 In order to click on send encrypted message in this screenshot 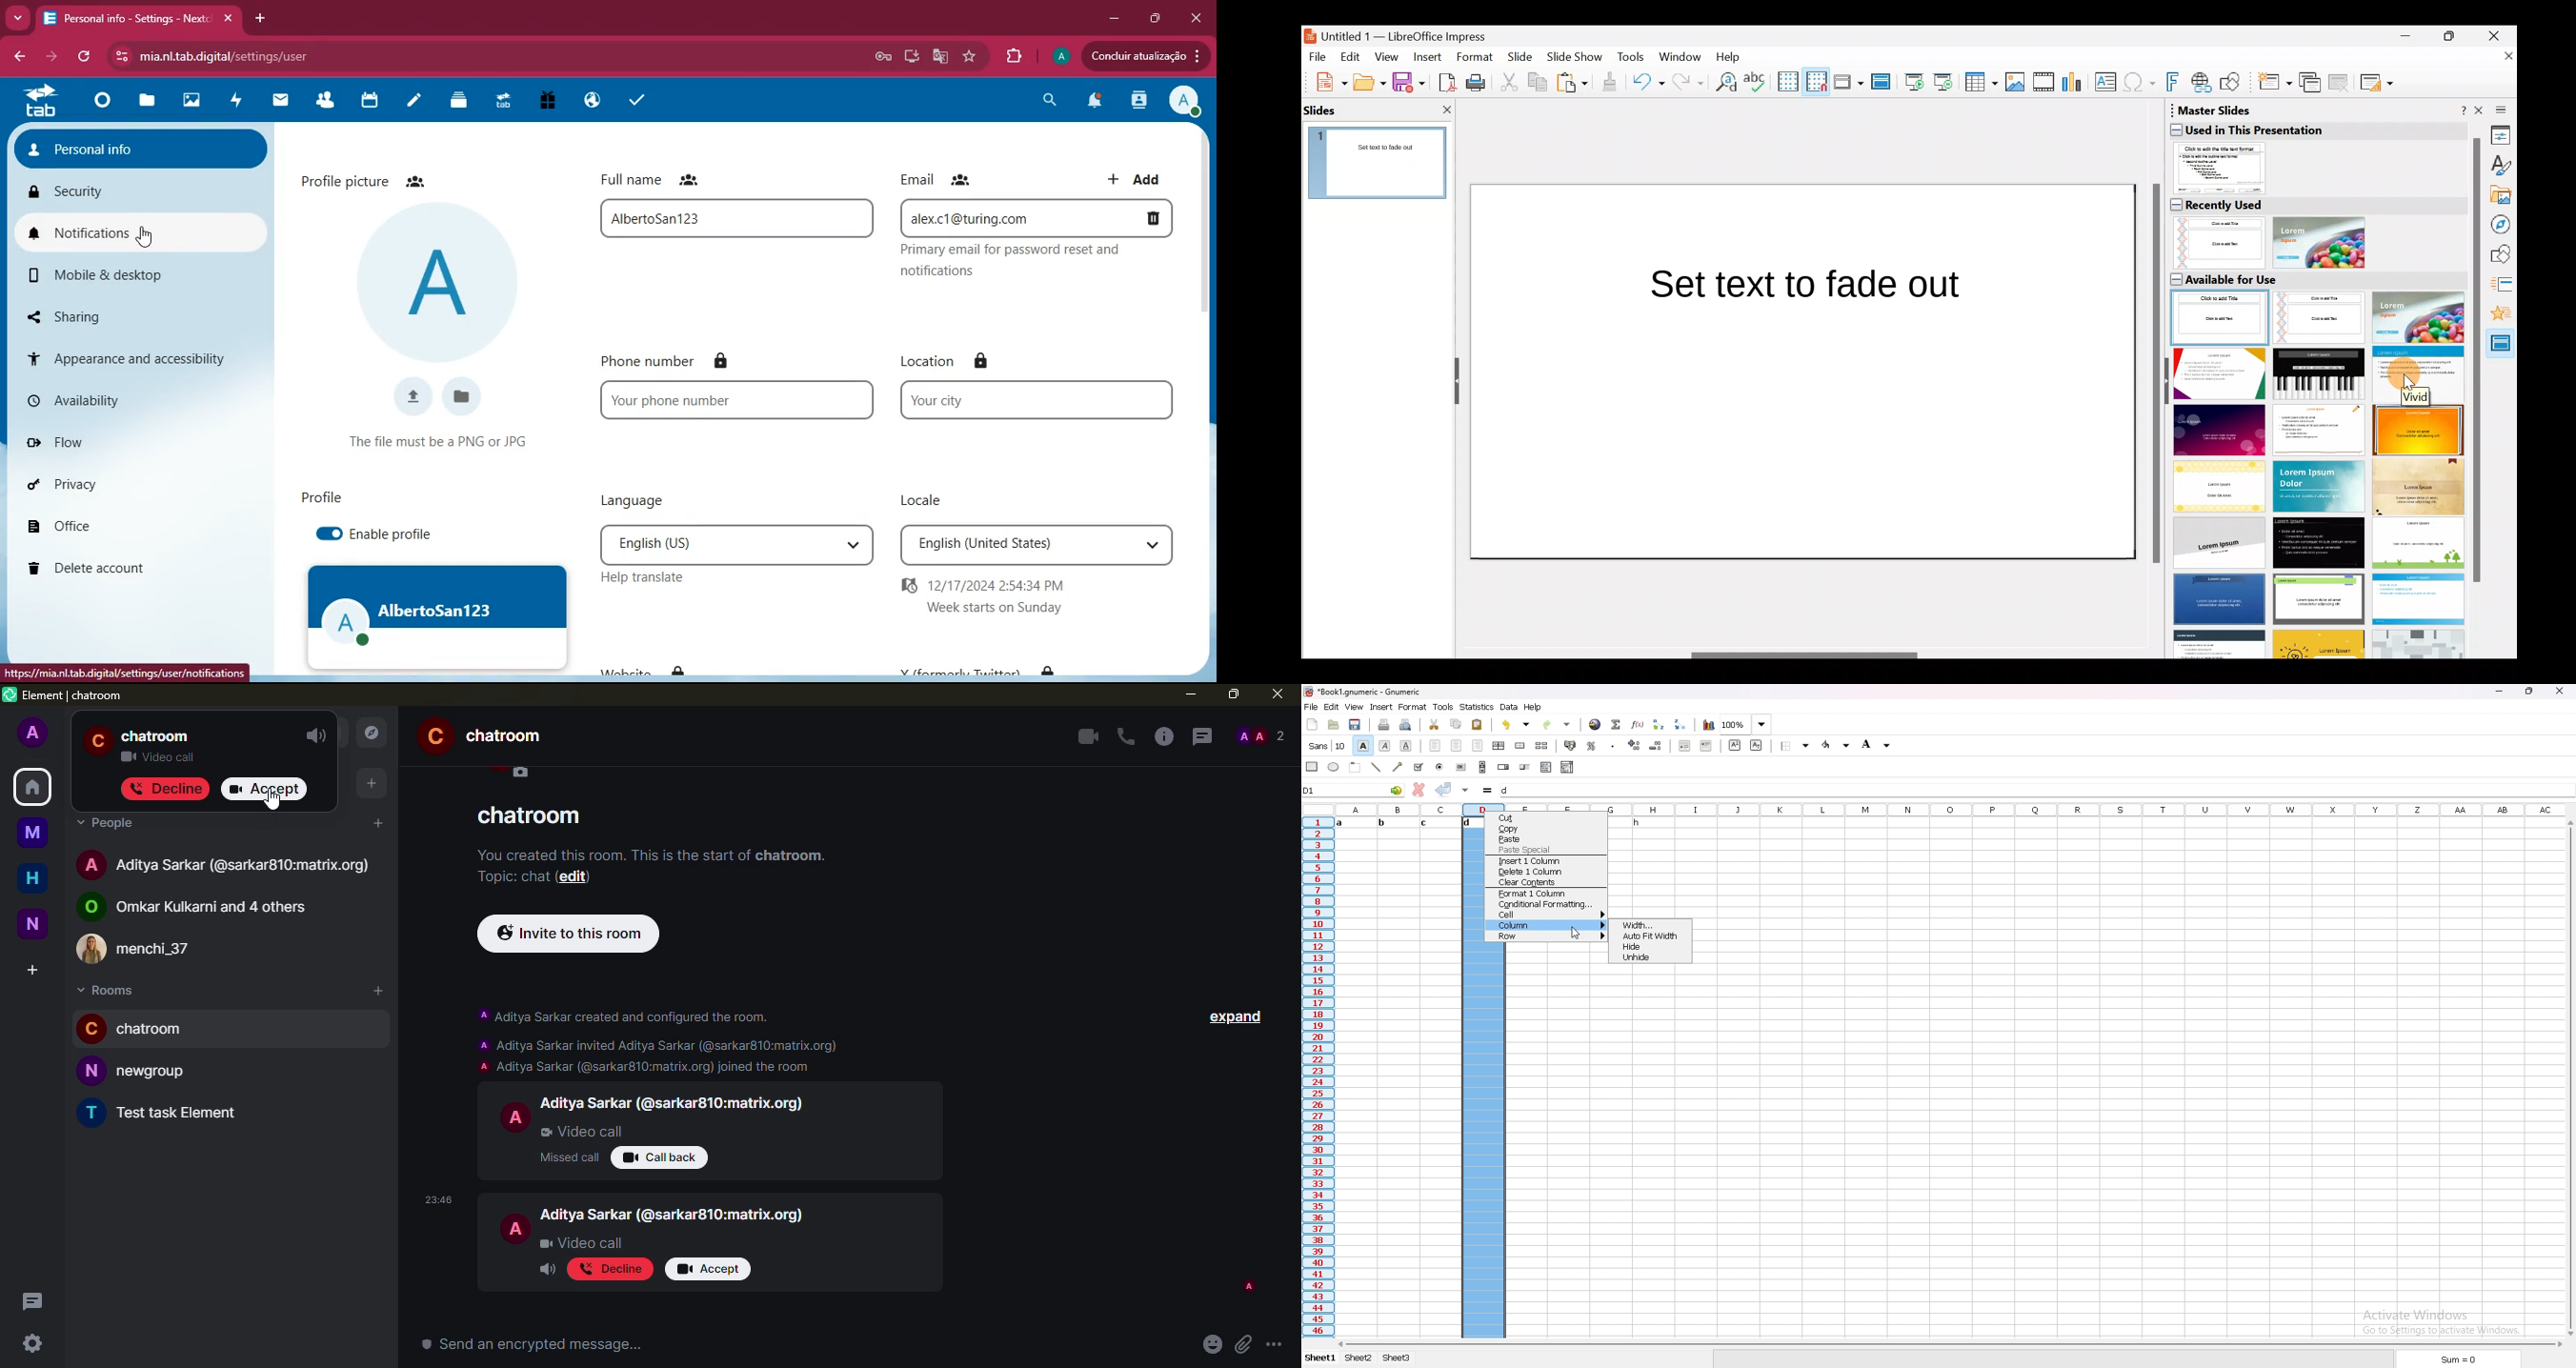, I will do `click(535, 1345)`.